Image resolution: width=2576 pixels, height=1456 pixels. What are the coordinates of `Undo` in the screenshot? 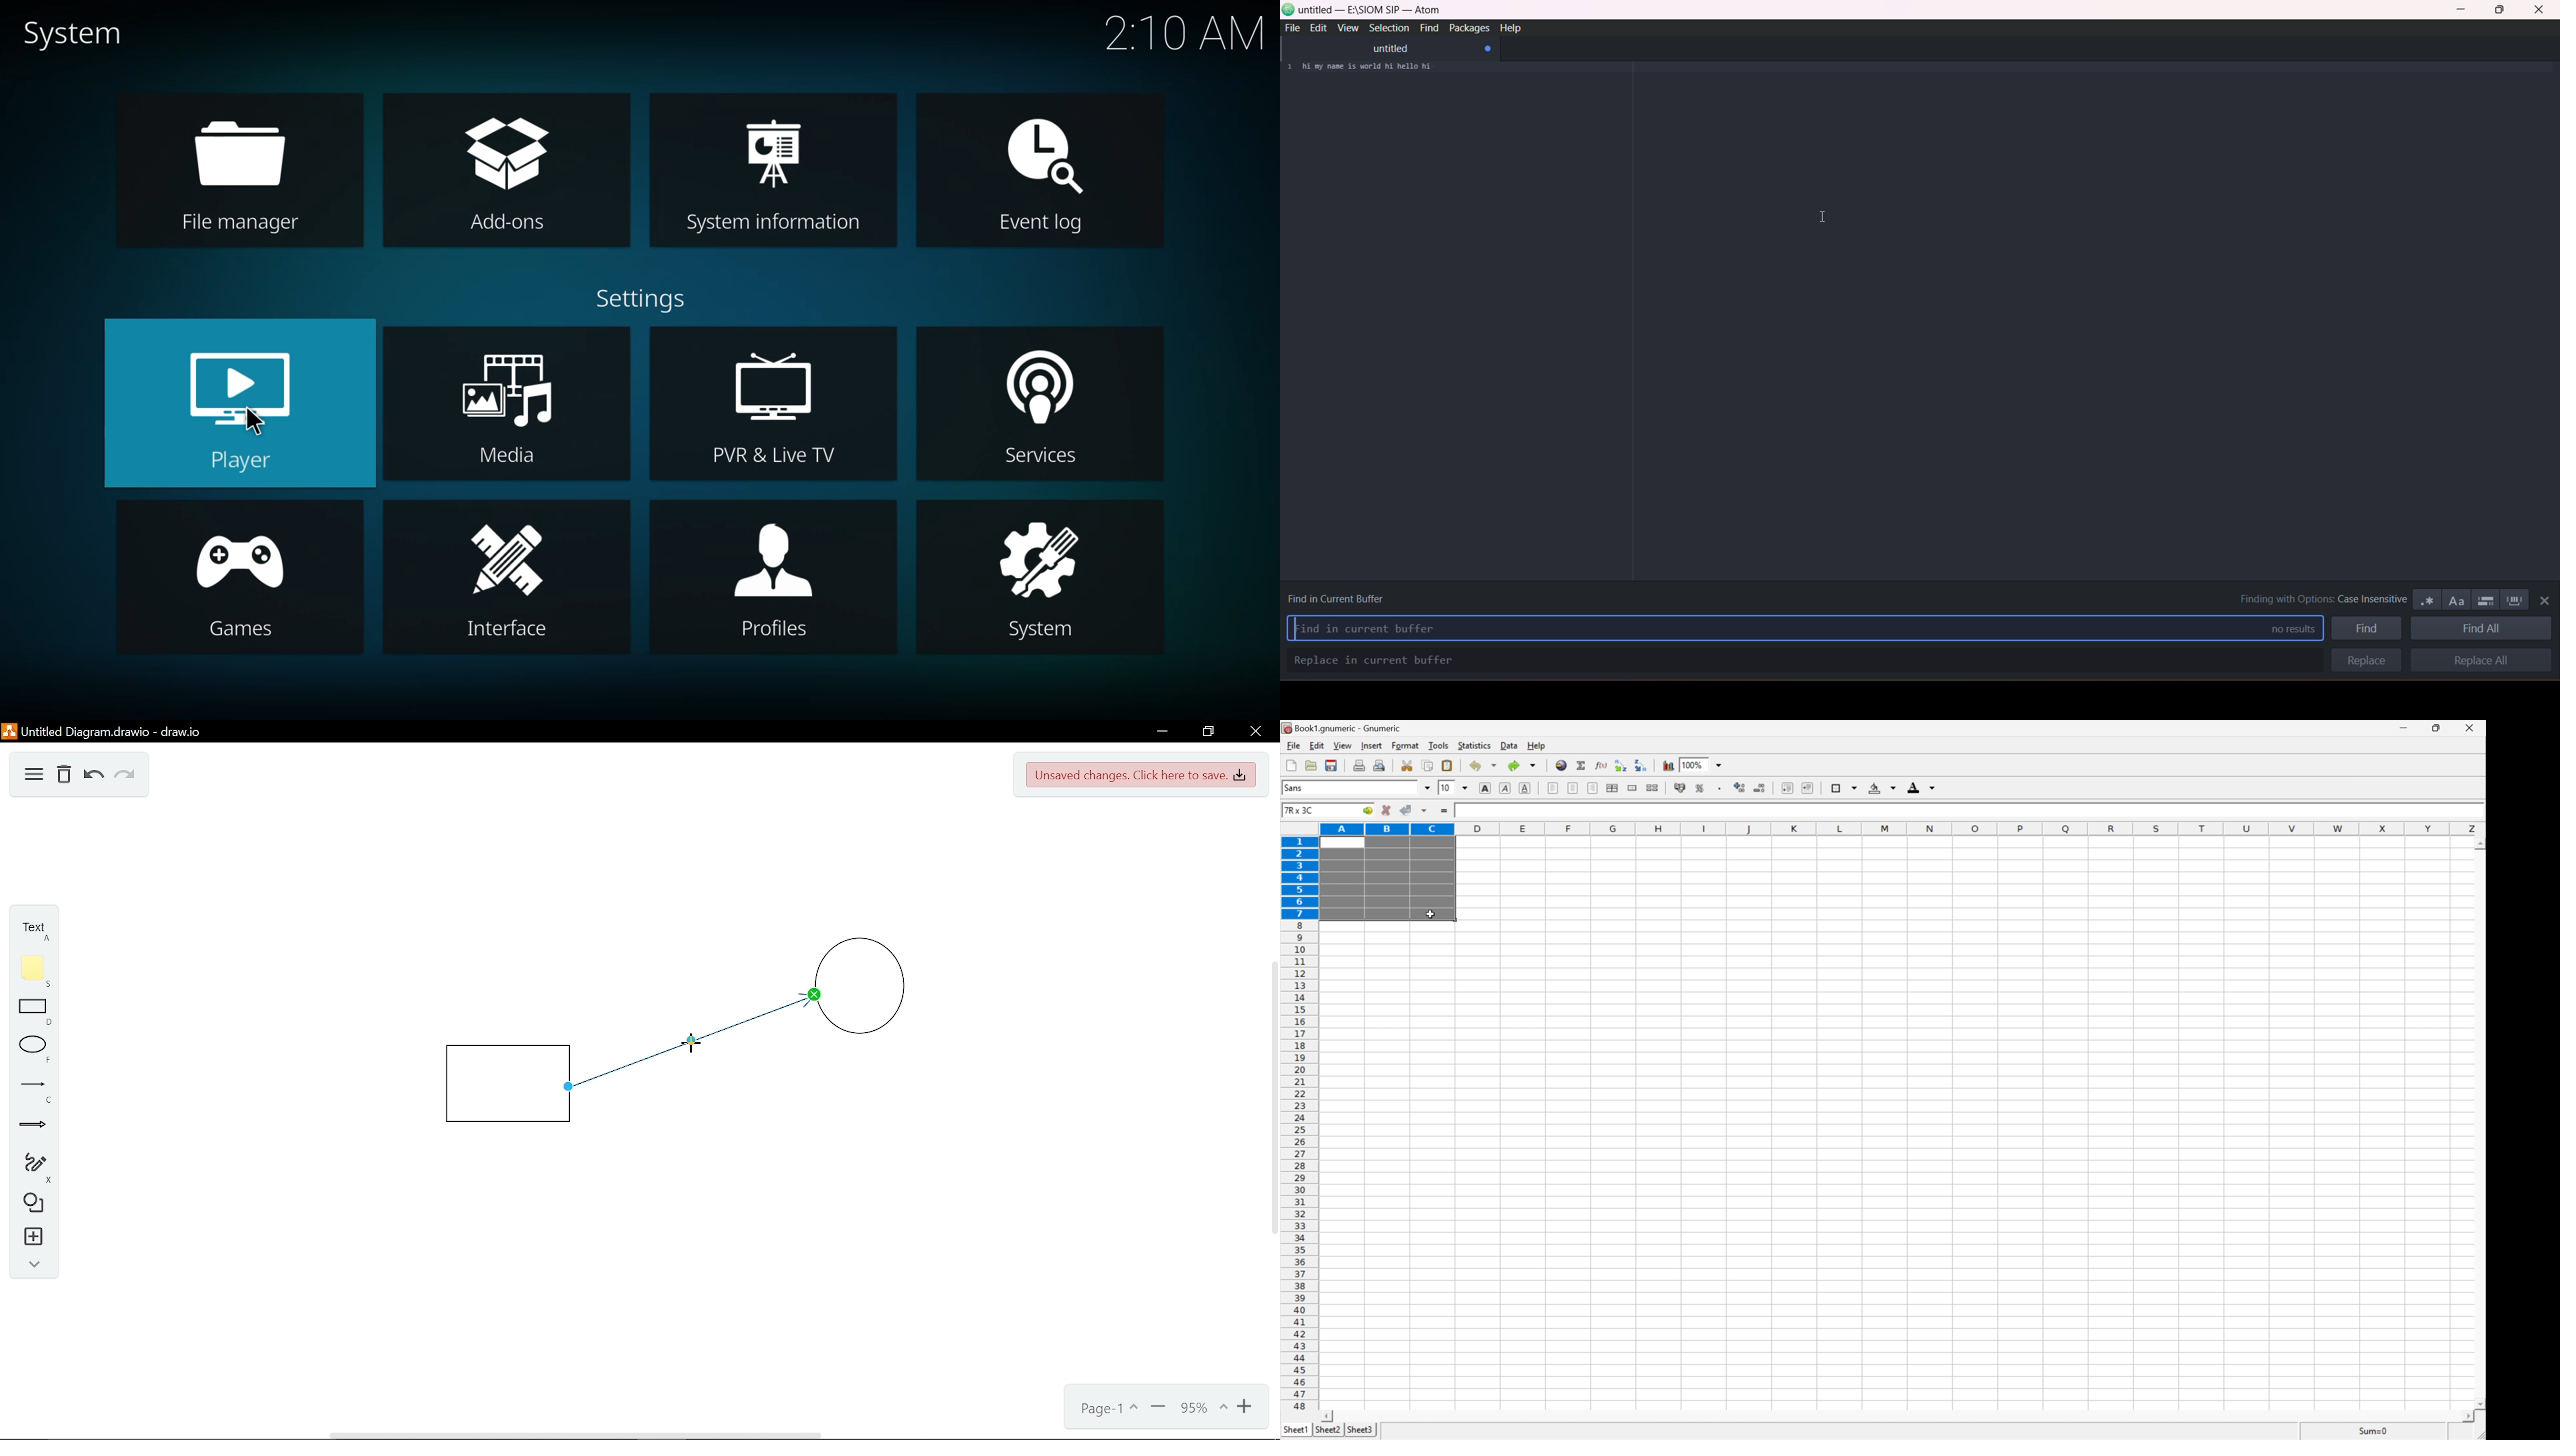 It's located at (92, 776).